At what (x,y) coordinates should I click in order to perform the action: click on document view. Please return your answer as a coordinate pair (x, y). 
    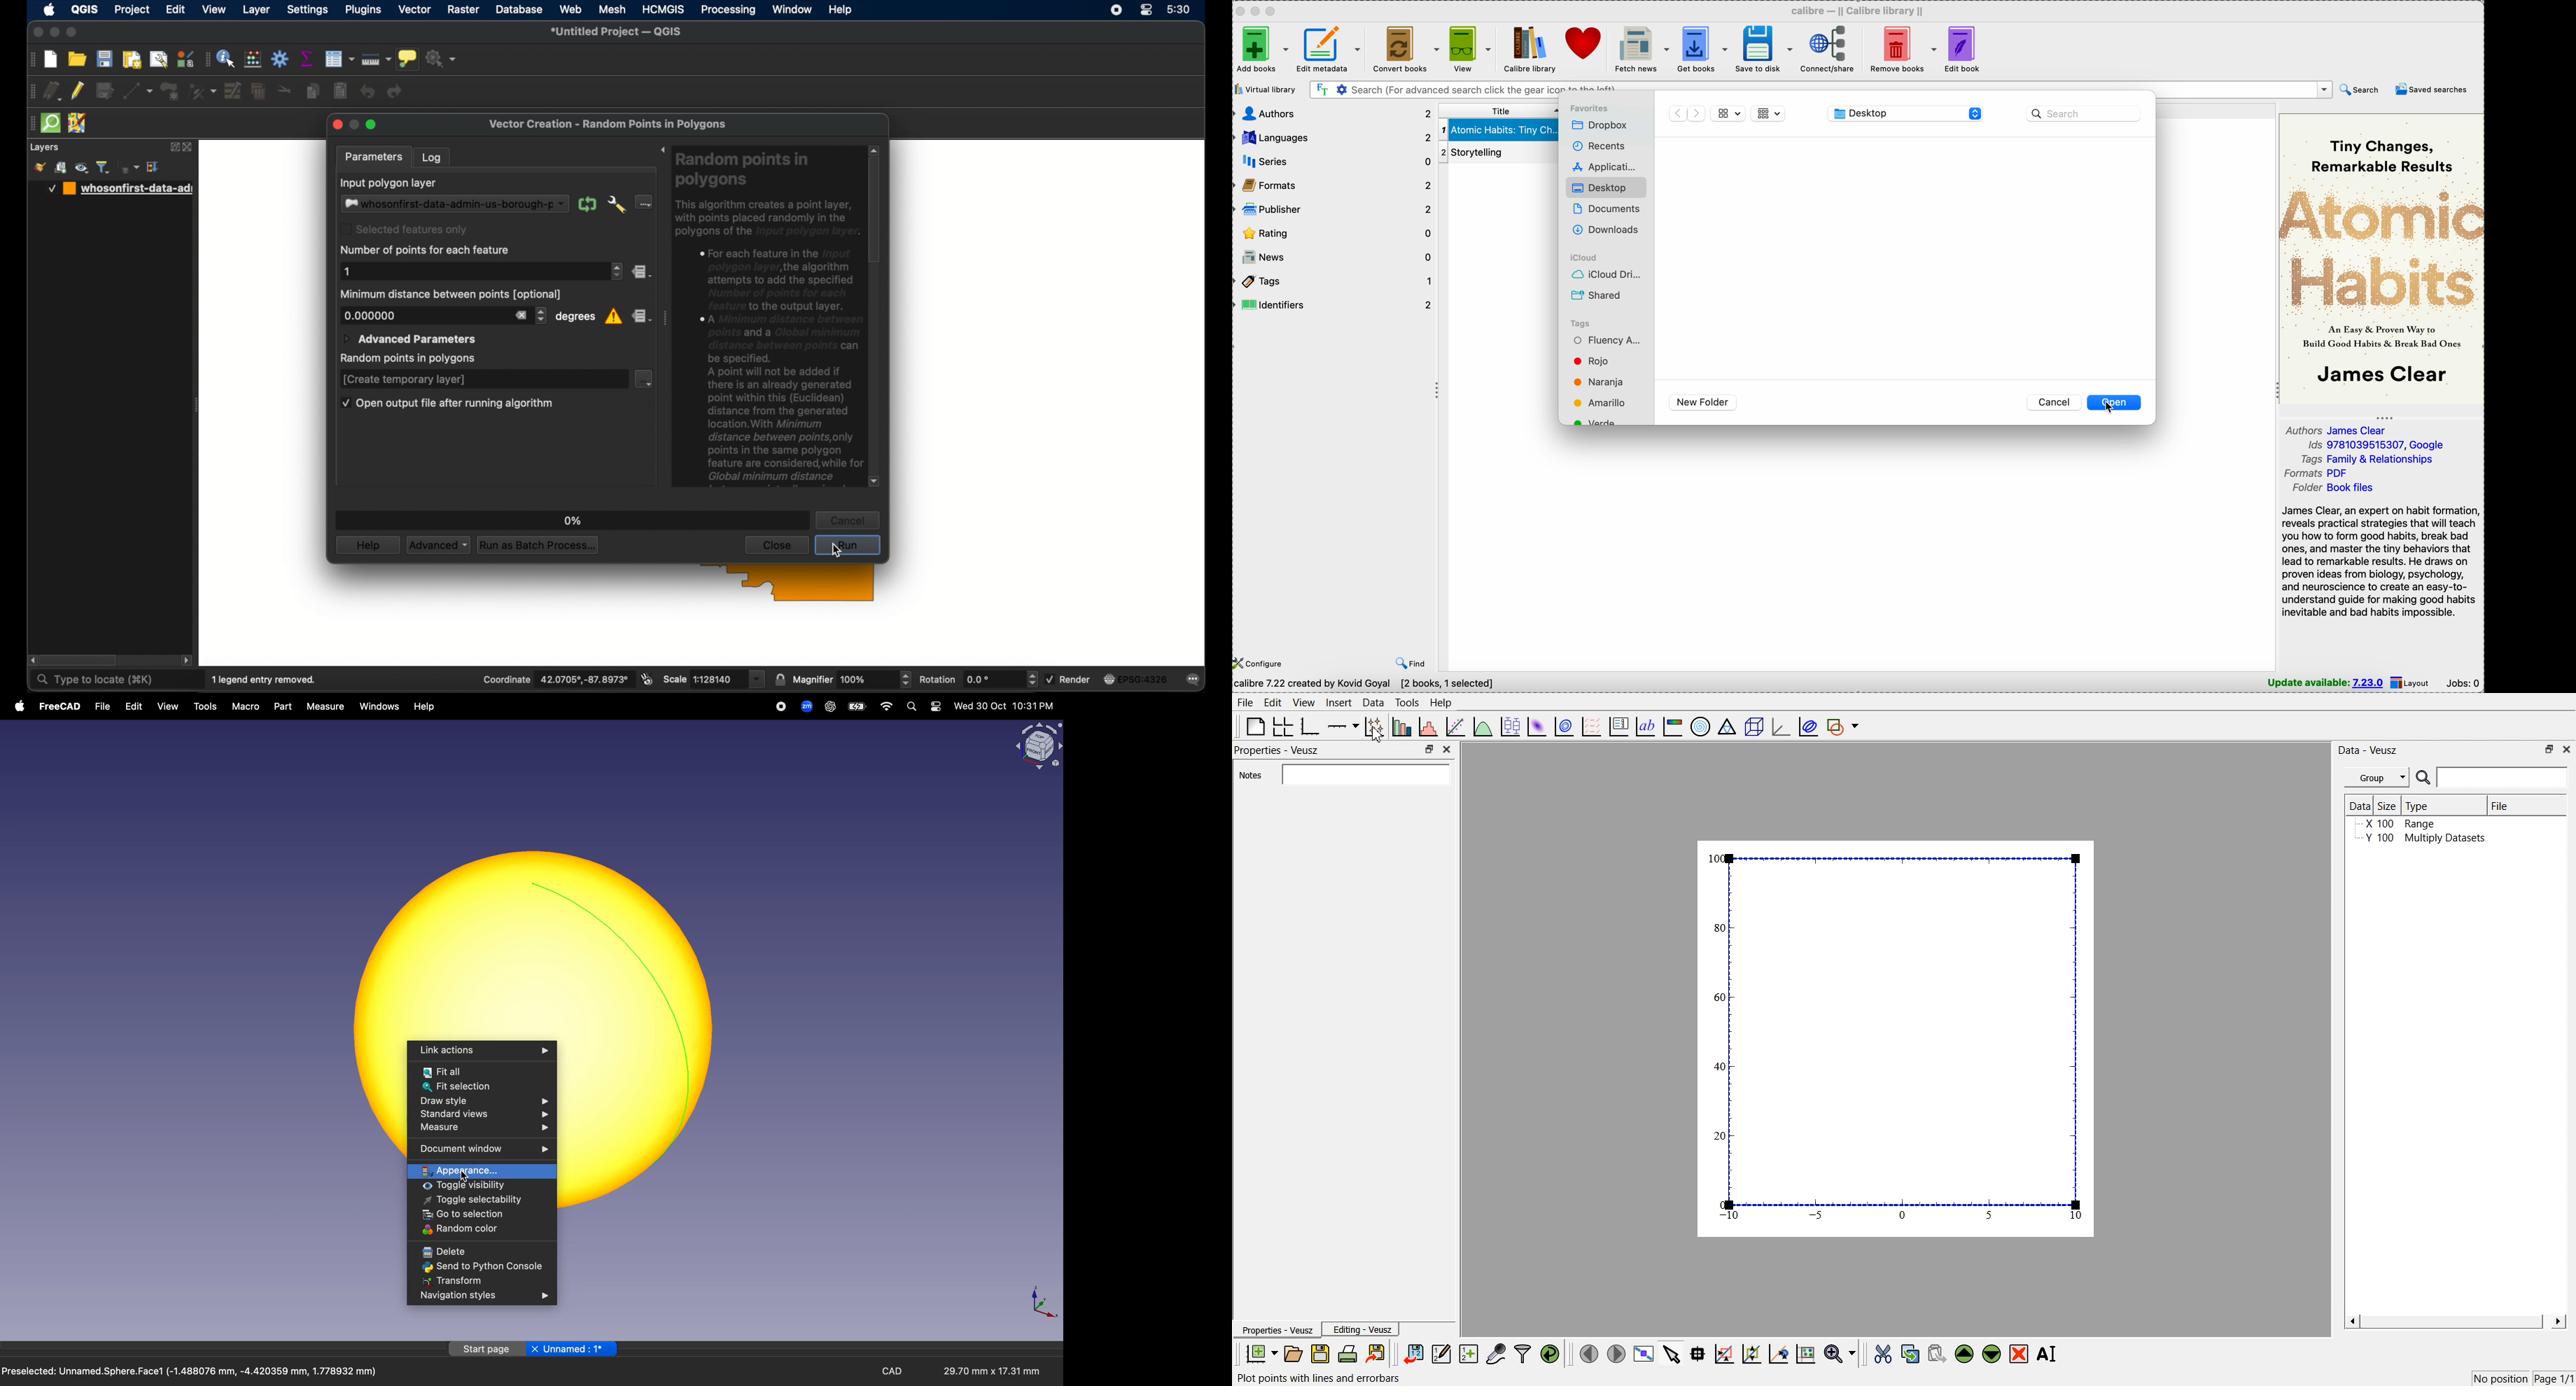
    Looking at the image, I should click on (485, 1151).